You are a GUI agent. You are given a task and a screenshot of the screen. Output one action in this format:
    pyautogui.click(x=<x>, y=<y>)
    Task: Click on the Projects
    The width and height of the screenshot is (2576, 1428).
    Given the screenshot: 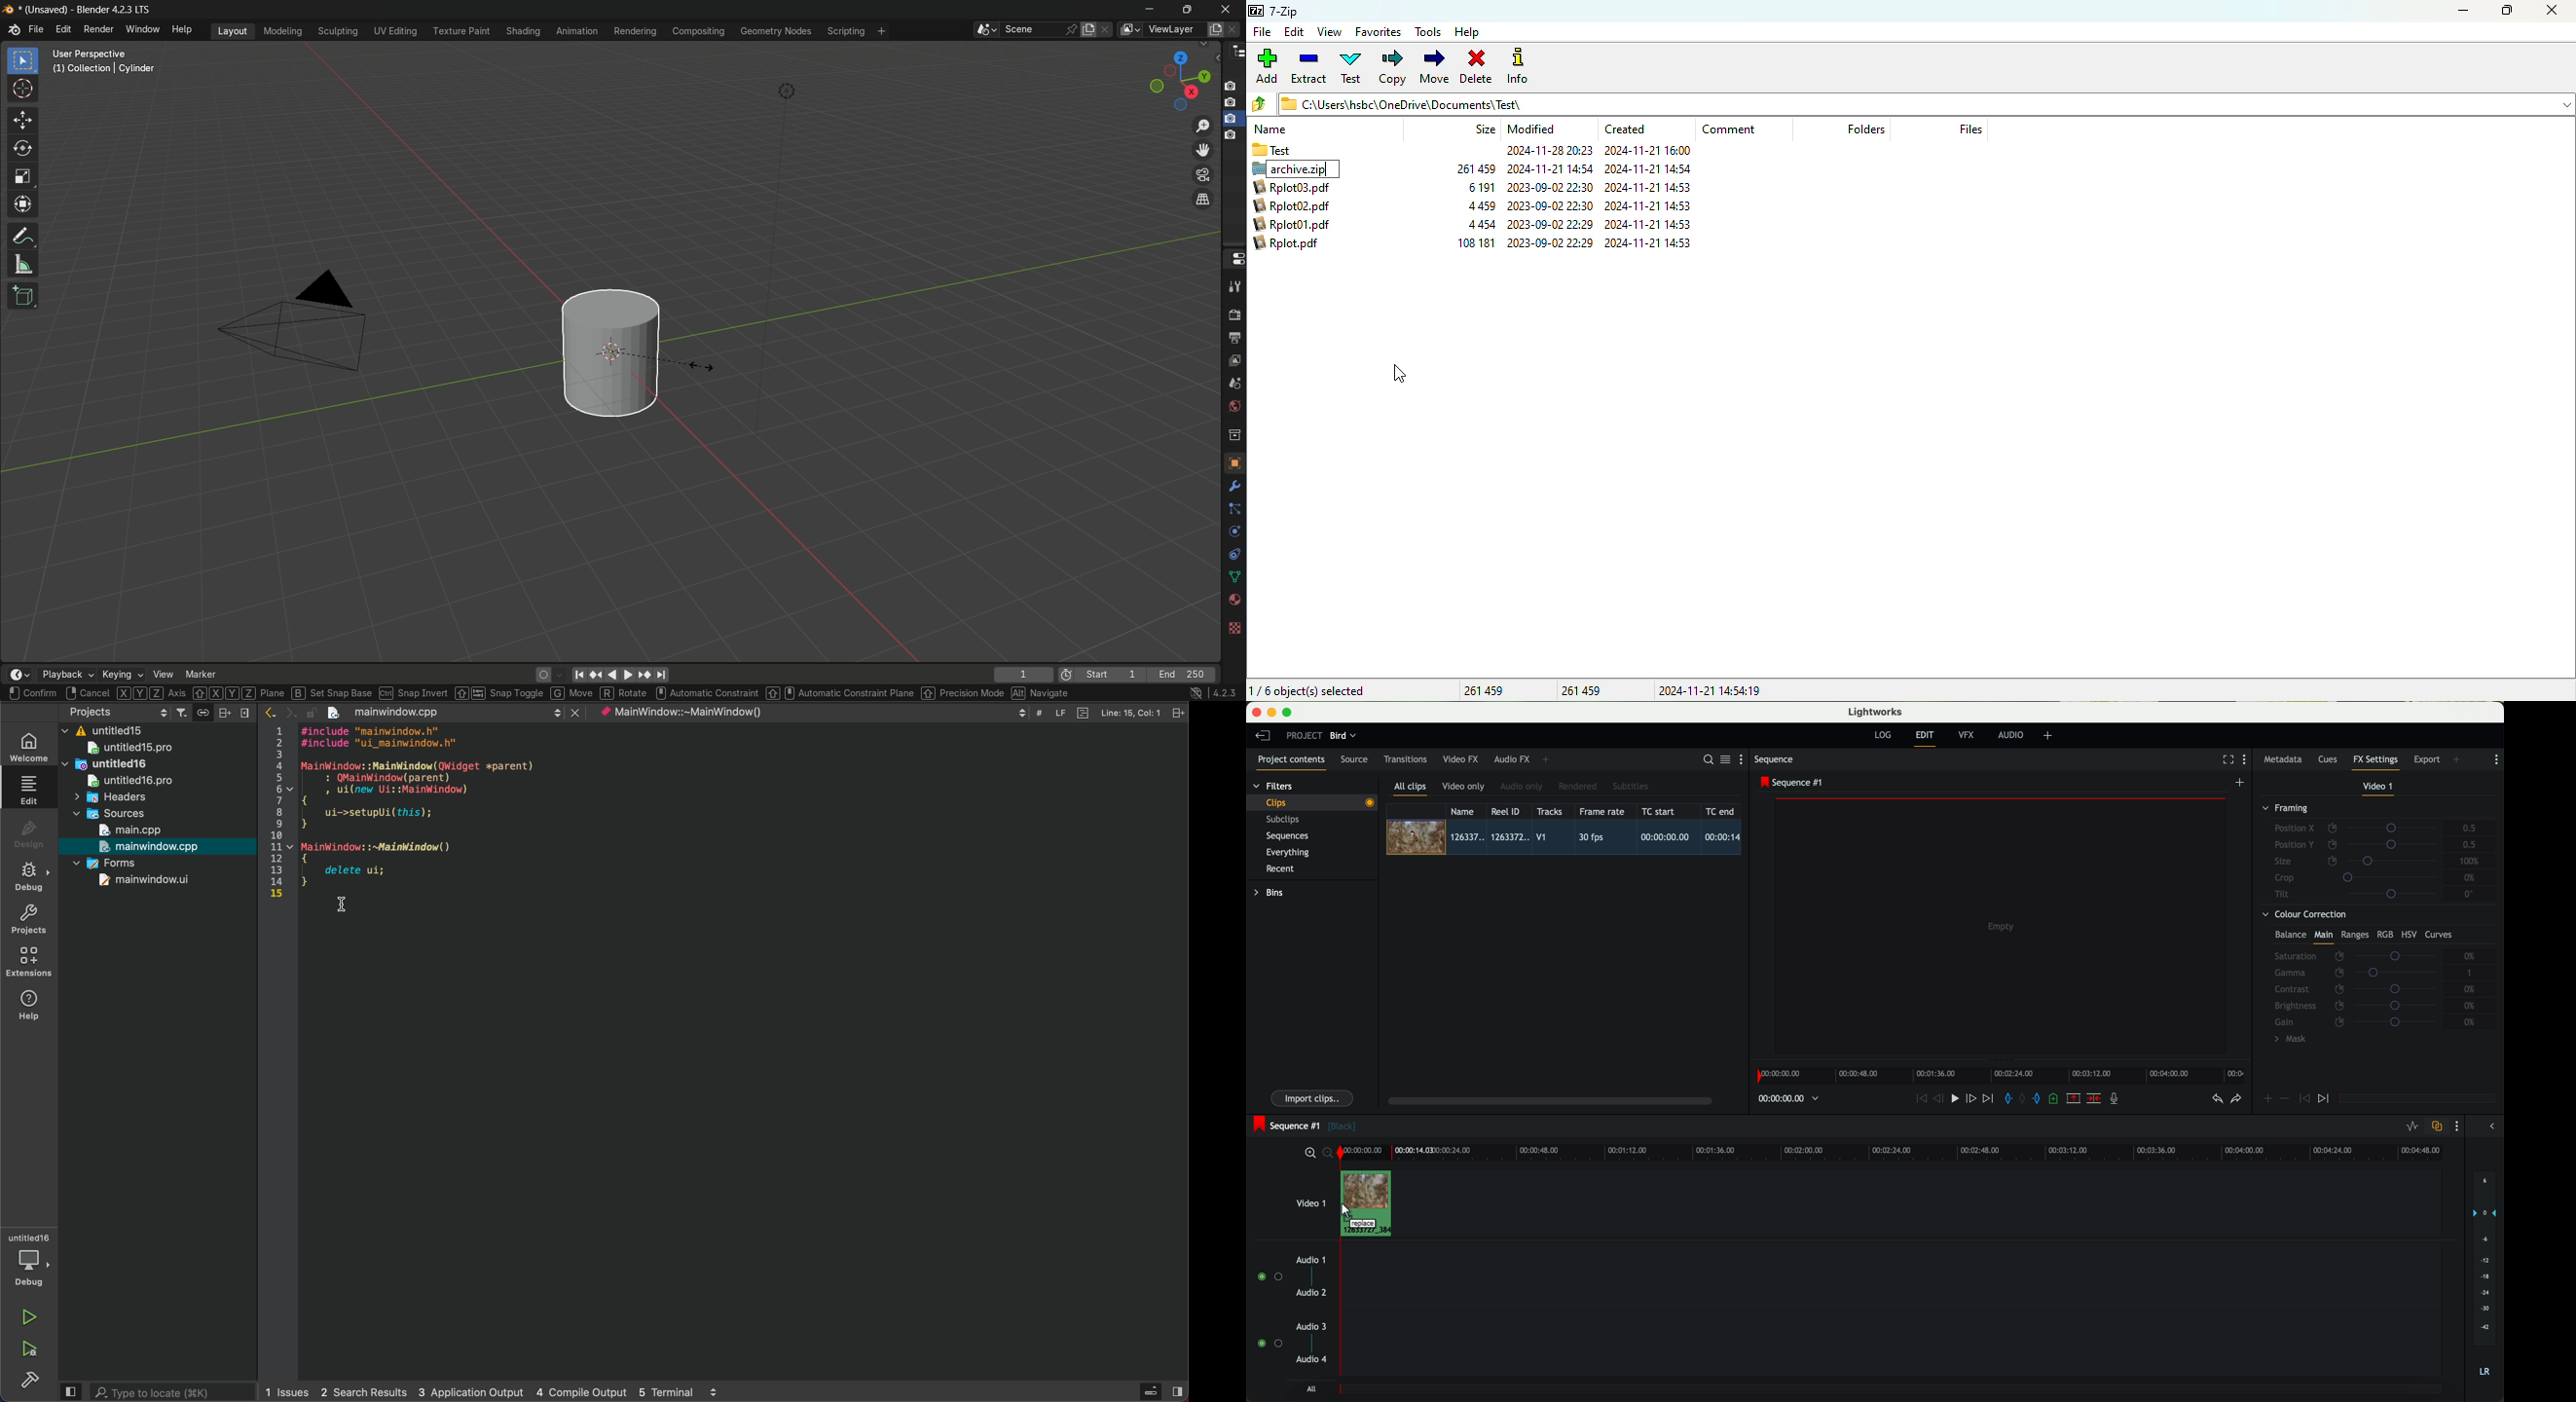 What is the action you would take?
    pyautogui.click(x=109, y=712)
    